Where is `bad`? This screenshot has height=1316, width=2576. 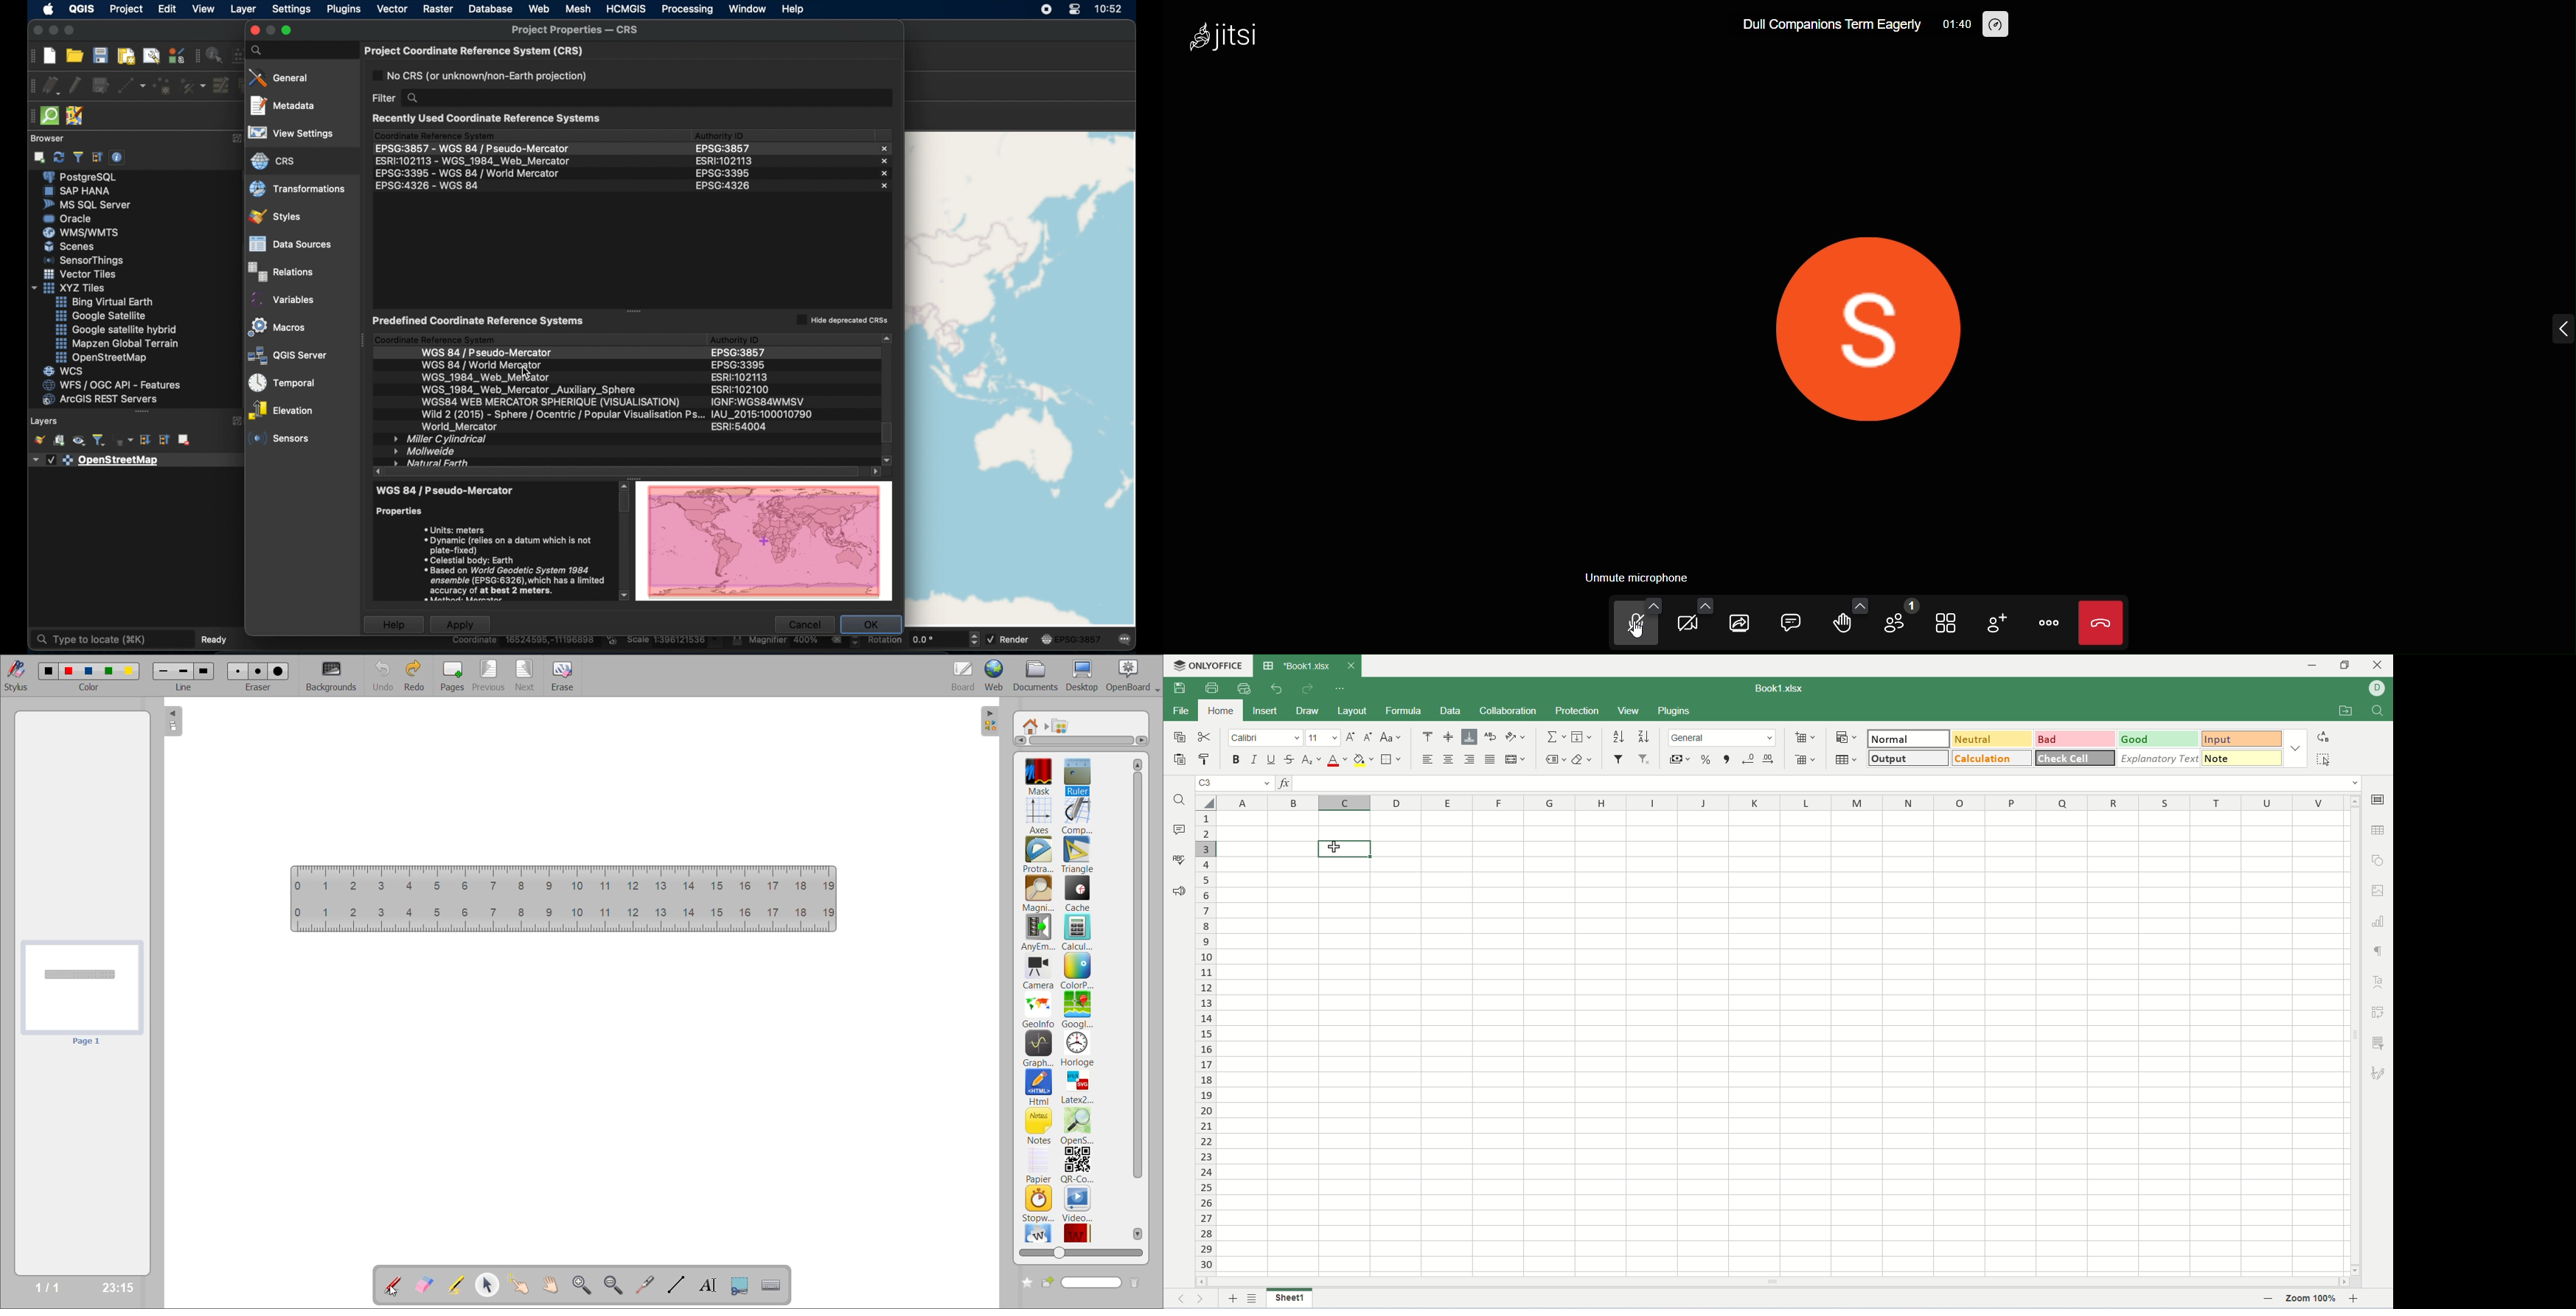
bad is located at coordinates (2074, 739).